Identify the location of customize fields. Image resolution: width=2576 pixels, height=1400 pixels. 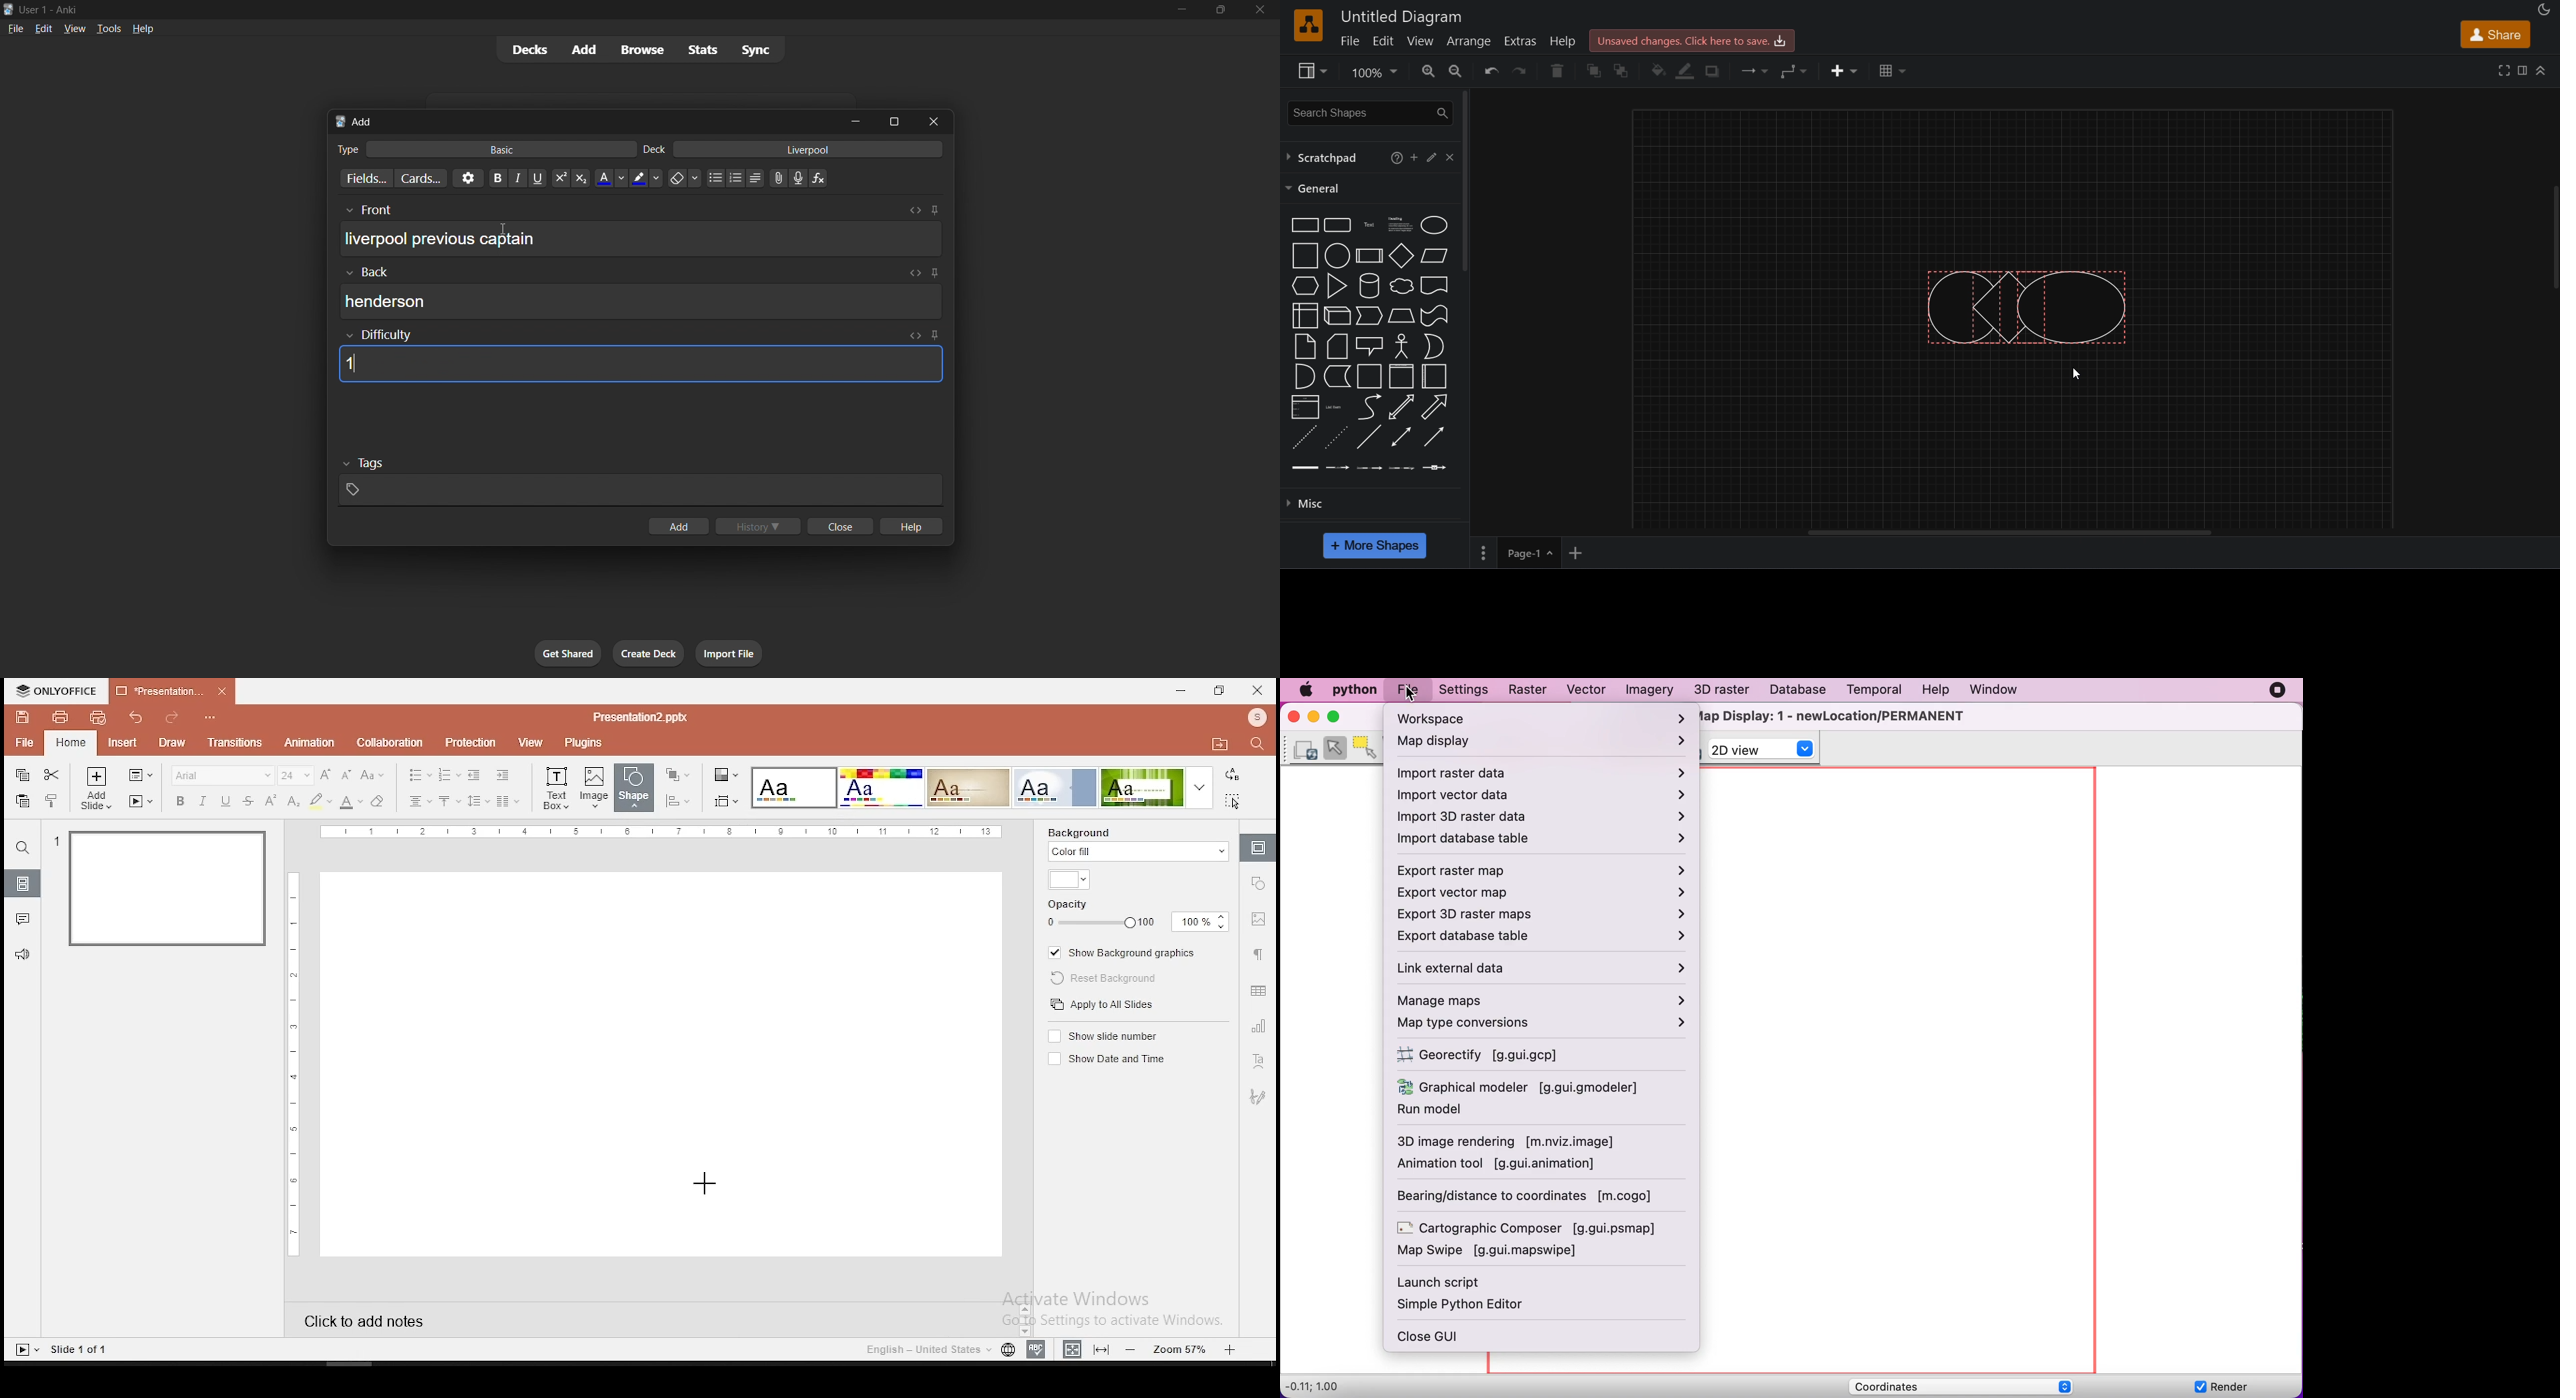
(360, 180).